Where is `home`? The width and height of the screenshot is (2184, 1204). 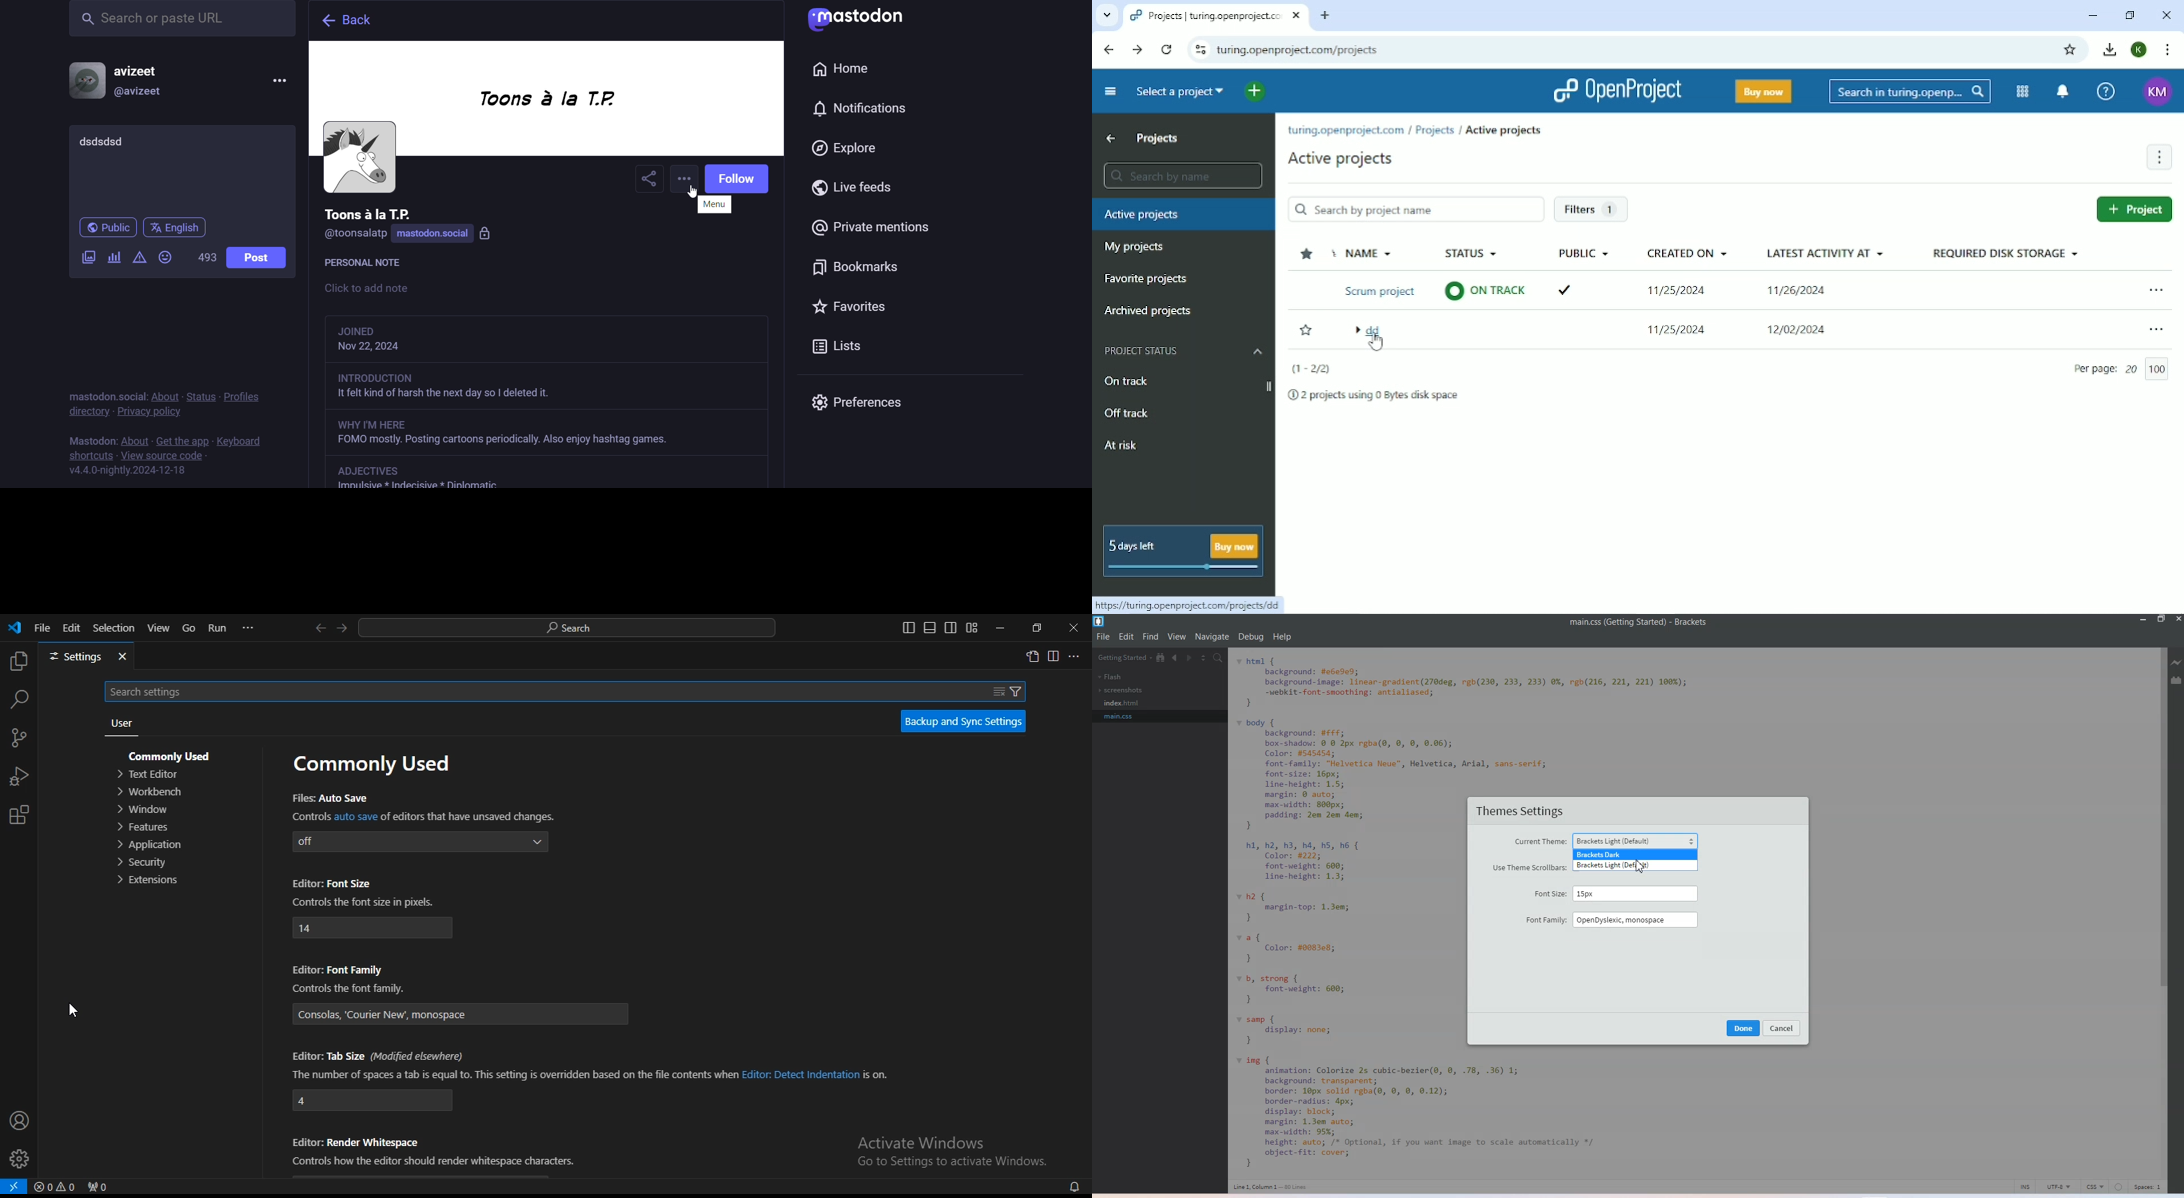
home is located at coordinates (839, 68).